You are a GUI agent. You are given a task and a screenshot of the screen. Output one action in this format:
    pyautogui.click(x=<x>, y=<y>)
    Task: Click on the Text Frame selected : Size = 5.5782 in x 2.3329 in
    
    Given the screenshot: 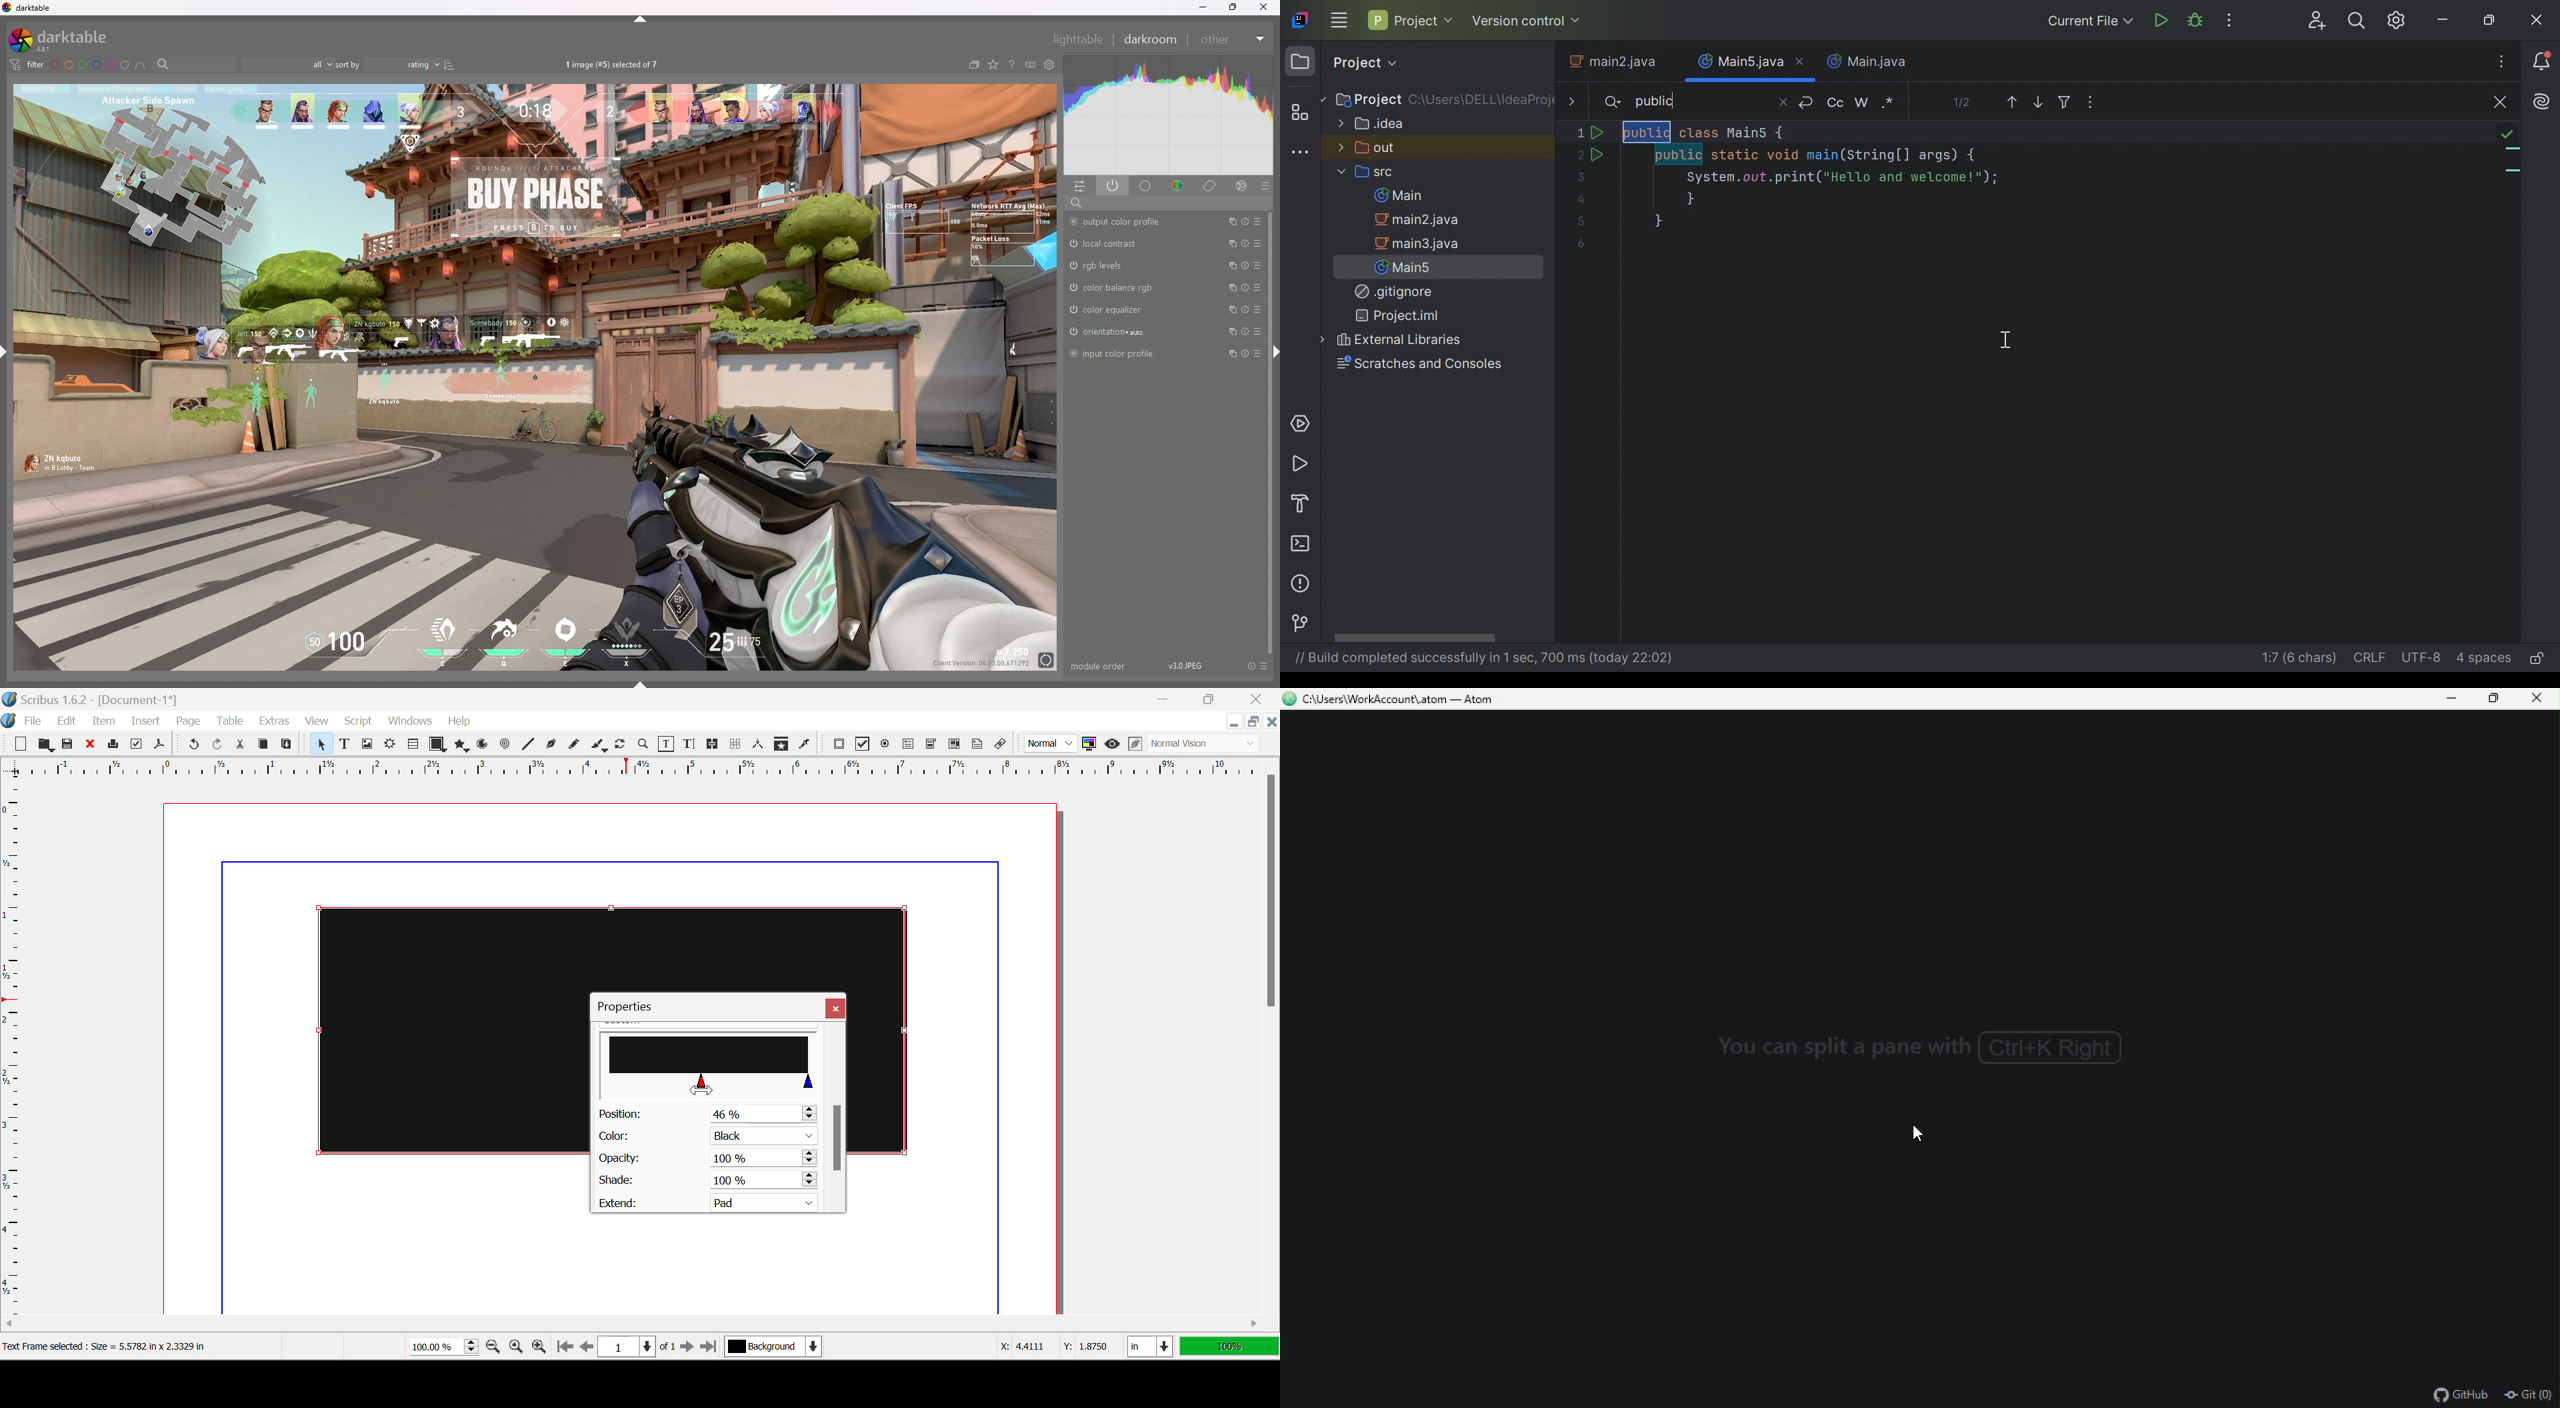 What is the action you would take?
    pyautogui.click(x=111, y=1347)
    